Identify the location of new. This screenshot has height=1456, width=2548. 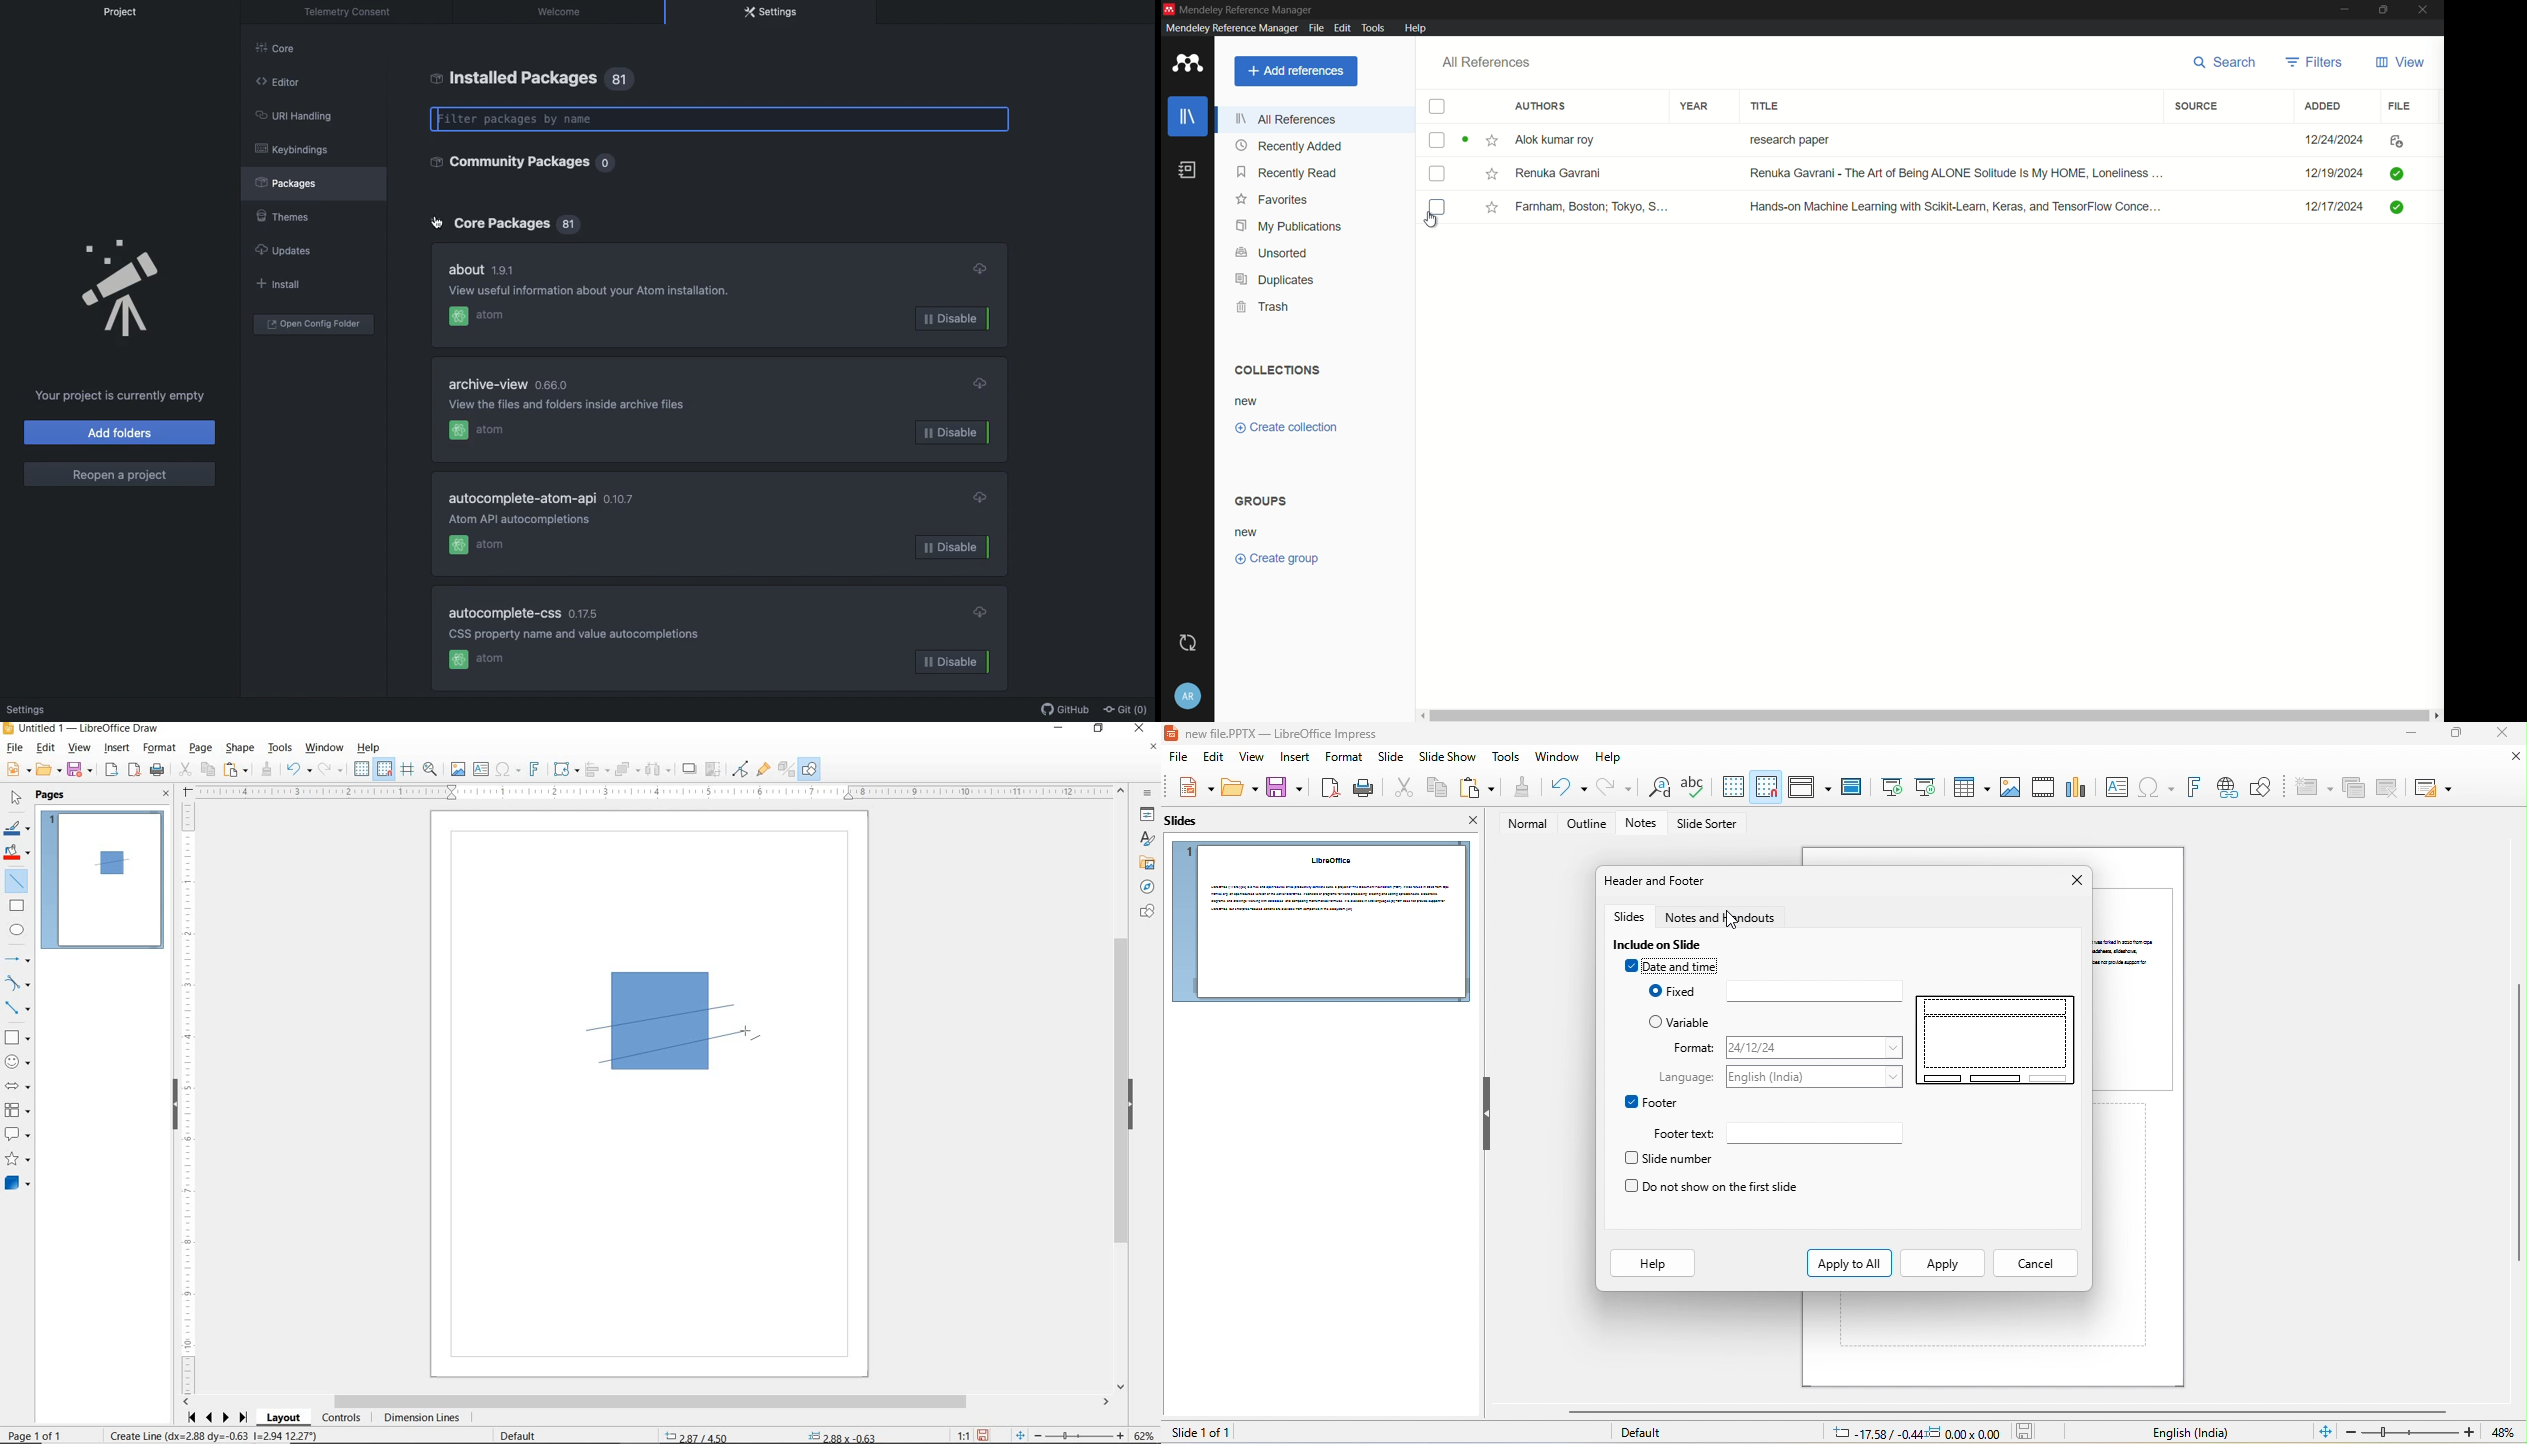
(1249, 531).